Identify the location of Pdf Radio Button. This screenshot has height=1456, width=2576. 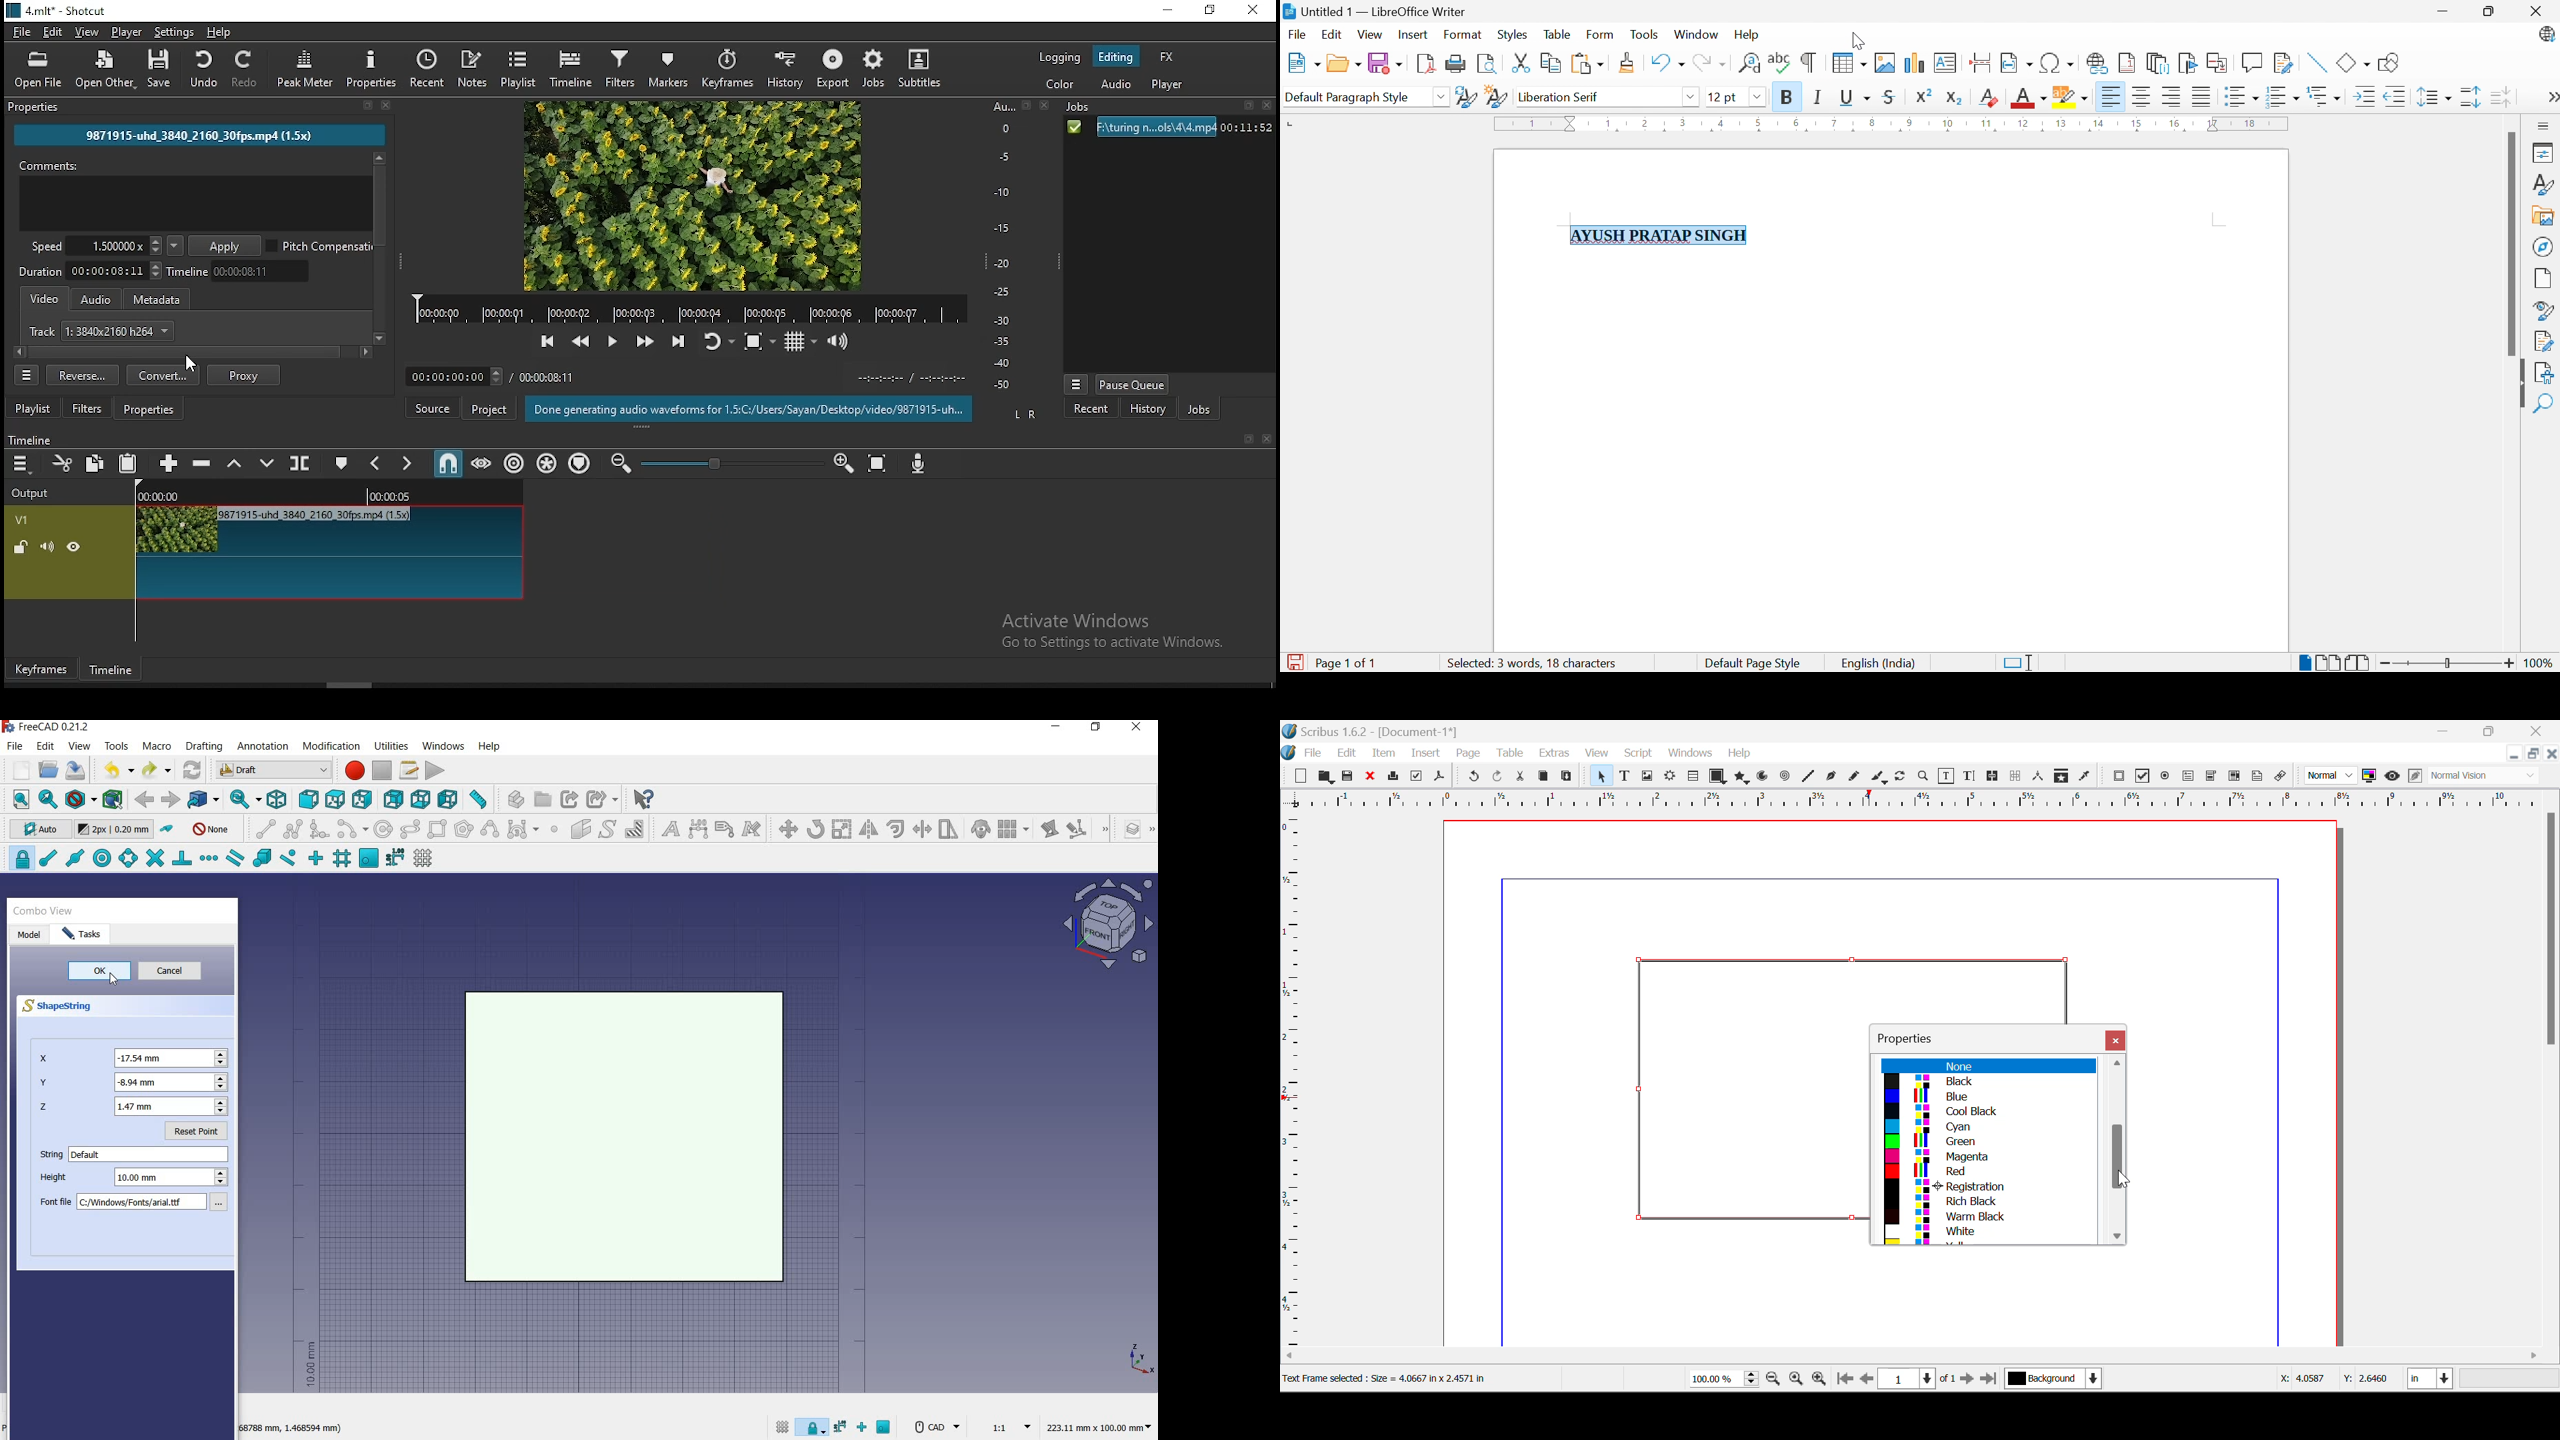
(2165, 777).